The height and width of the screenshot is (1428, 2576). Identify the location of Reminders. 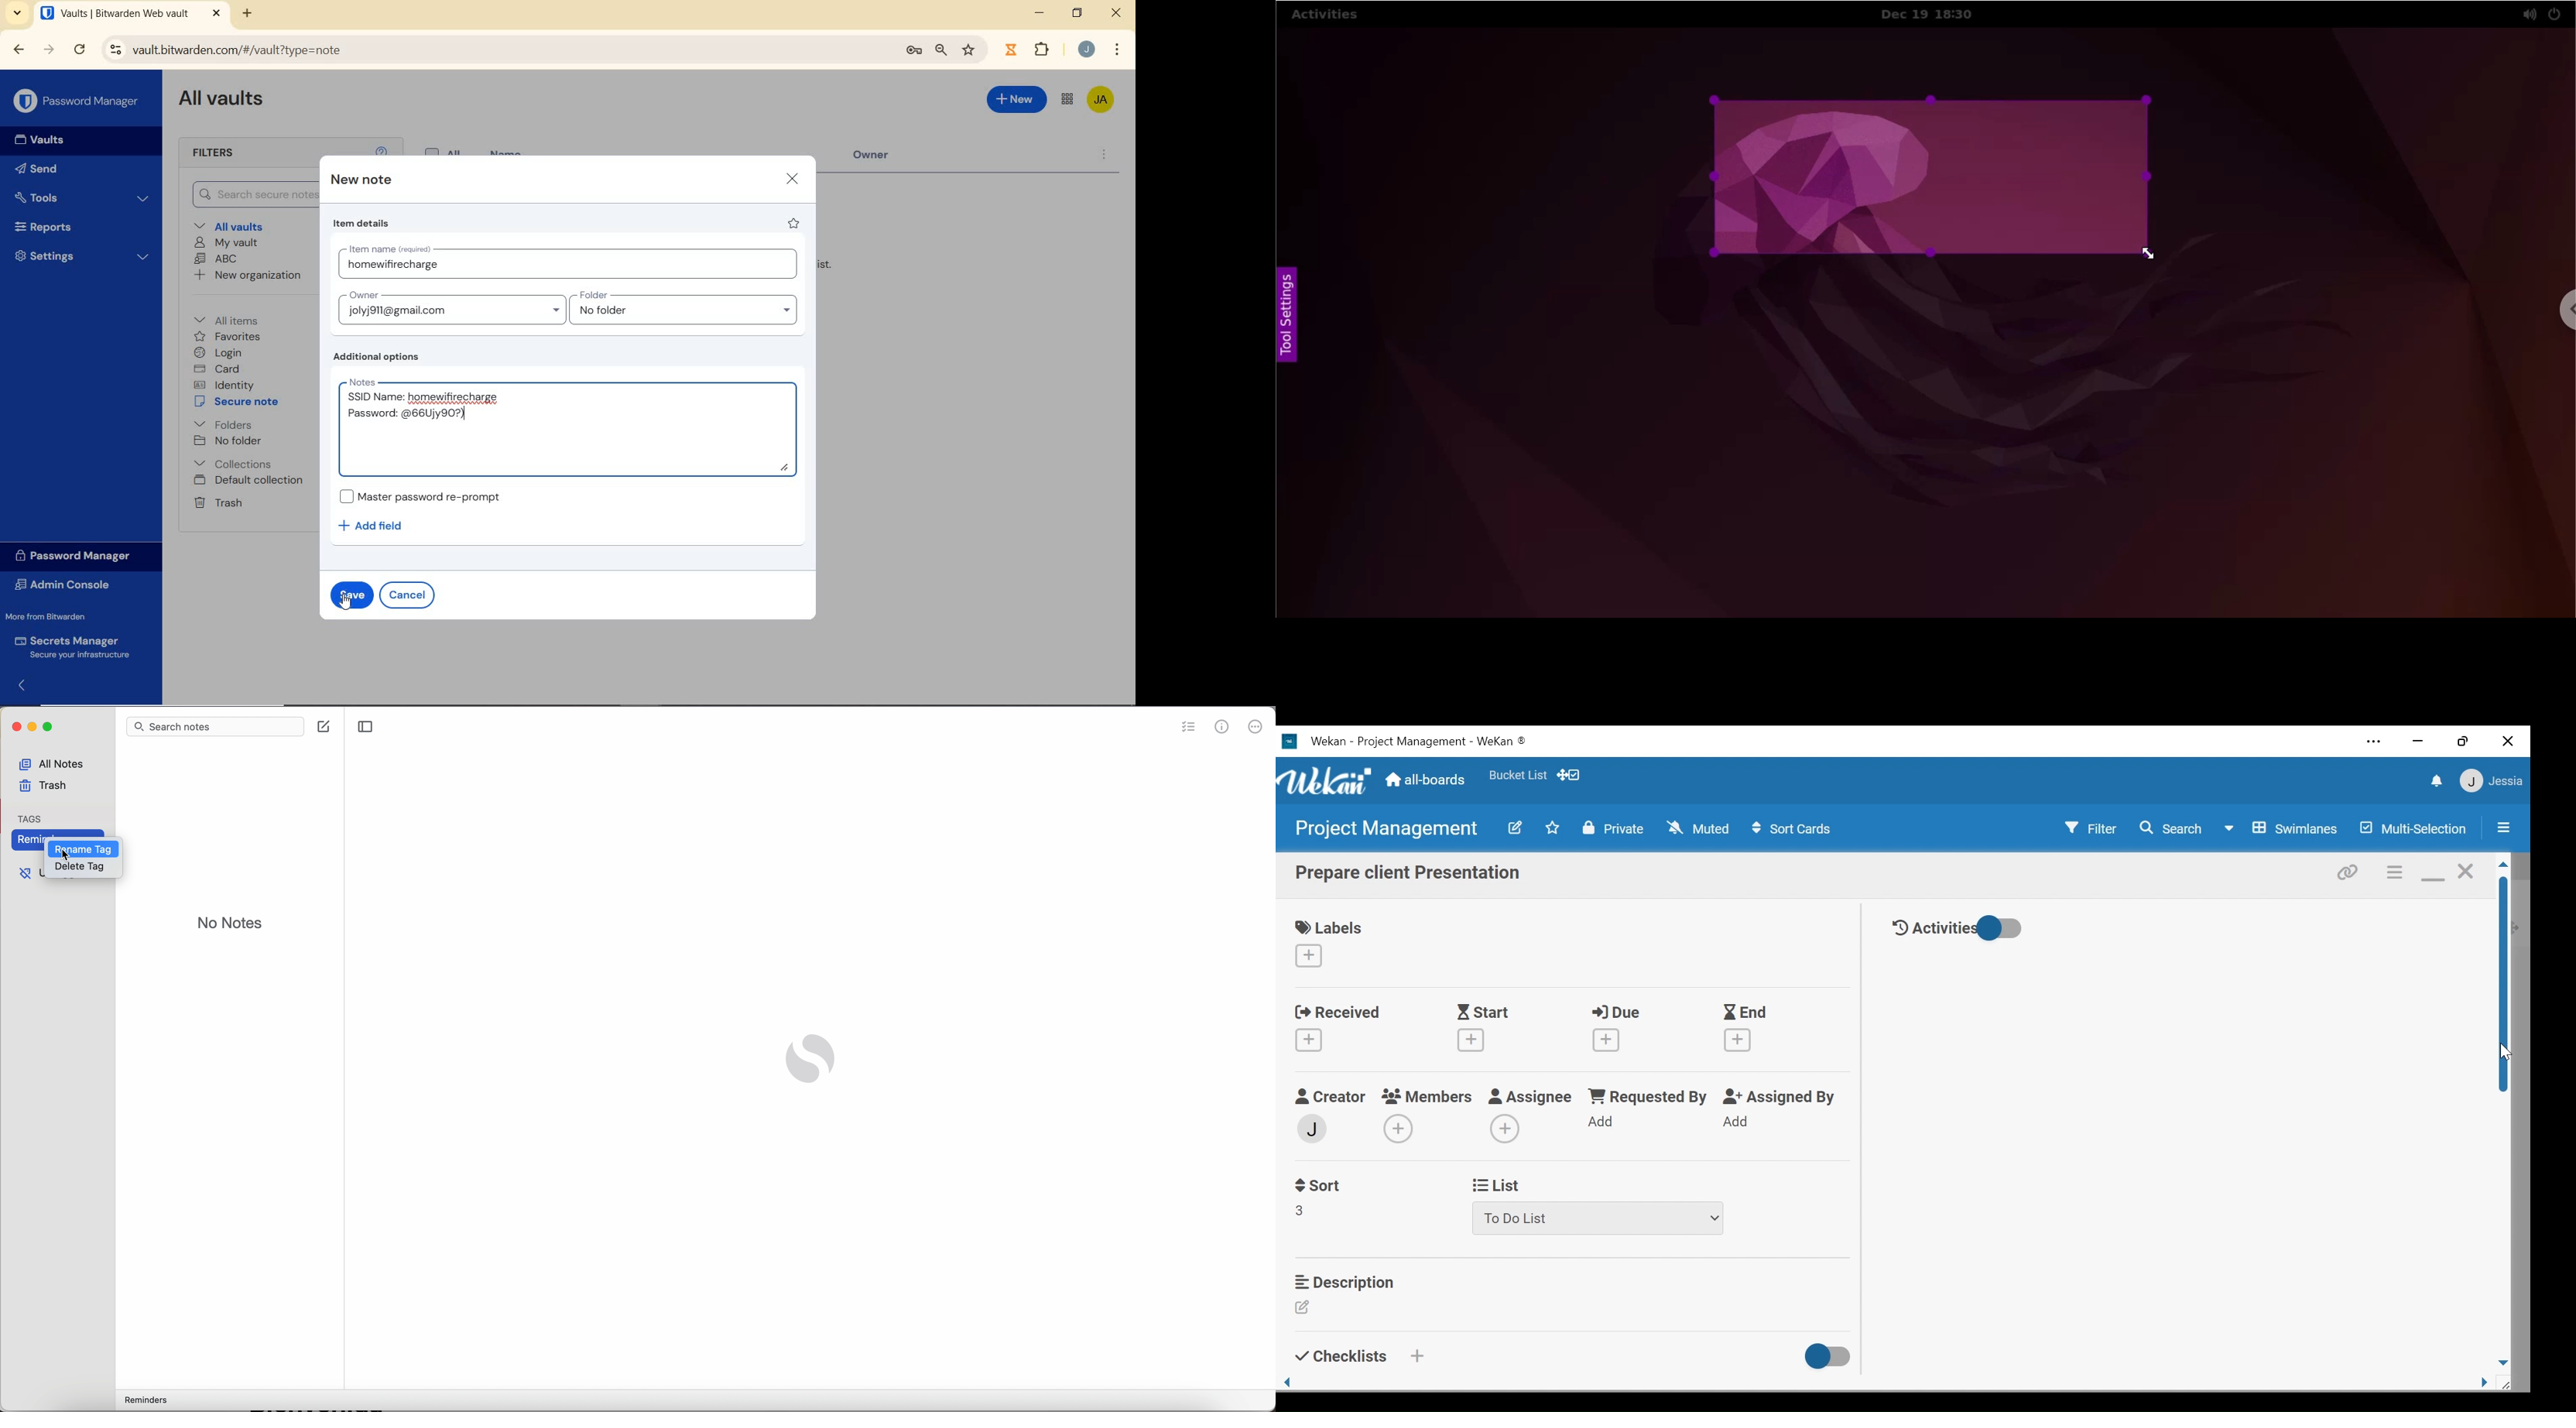
(29, 840).